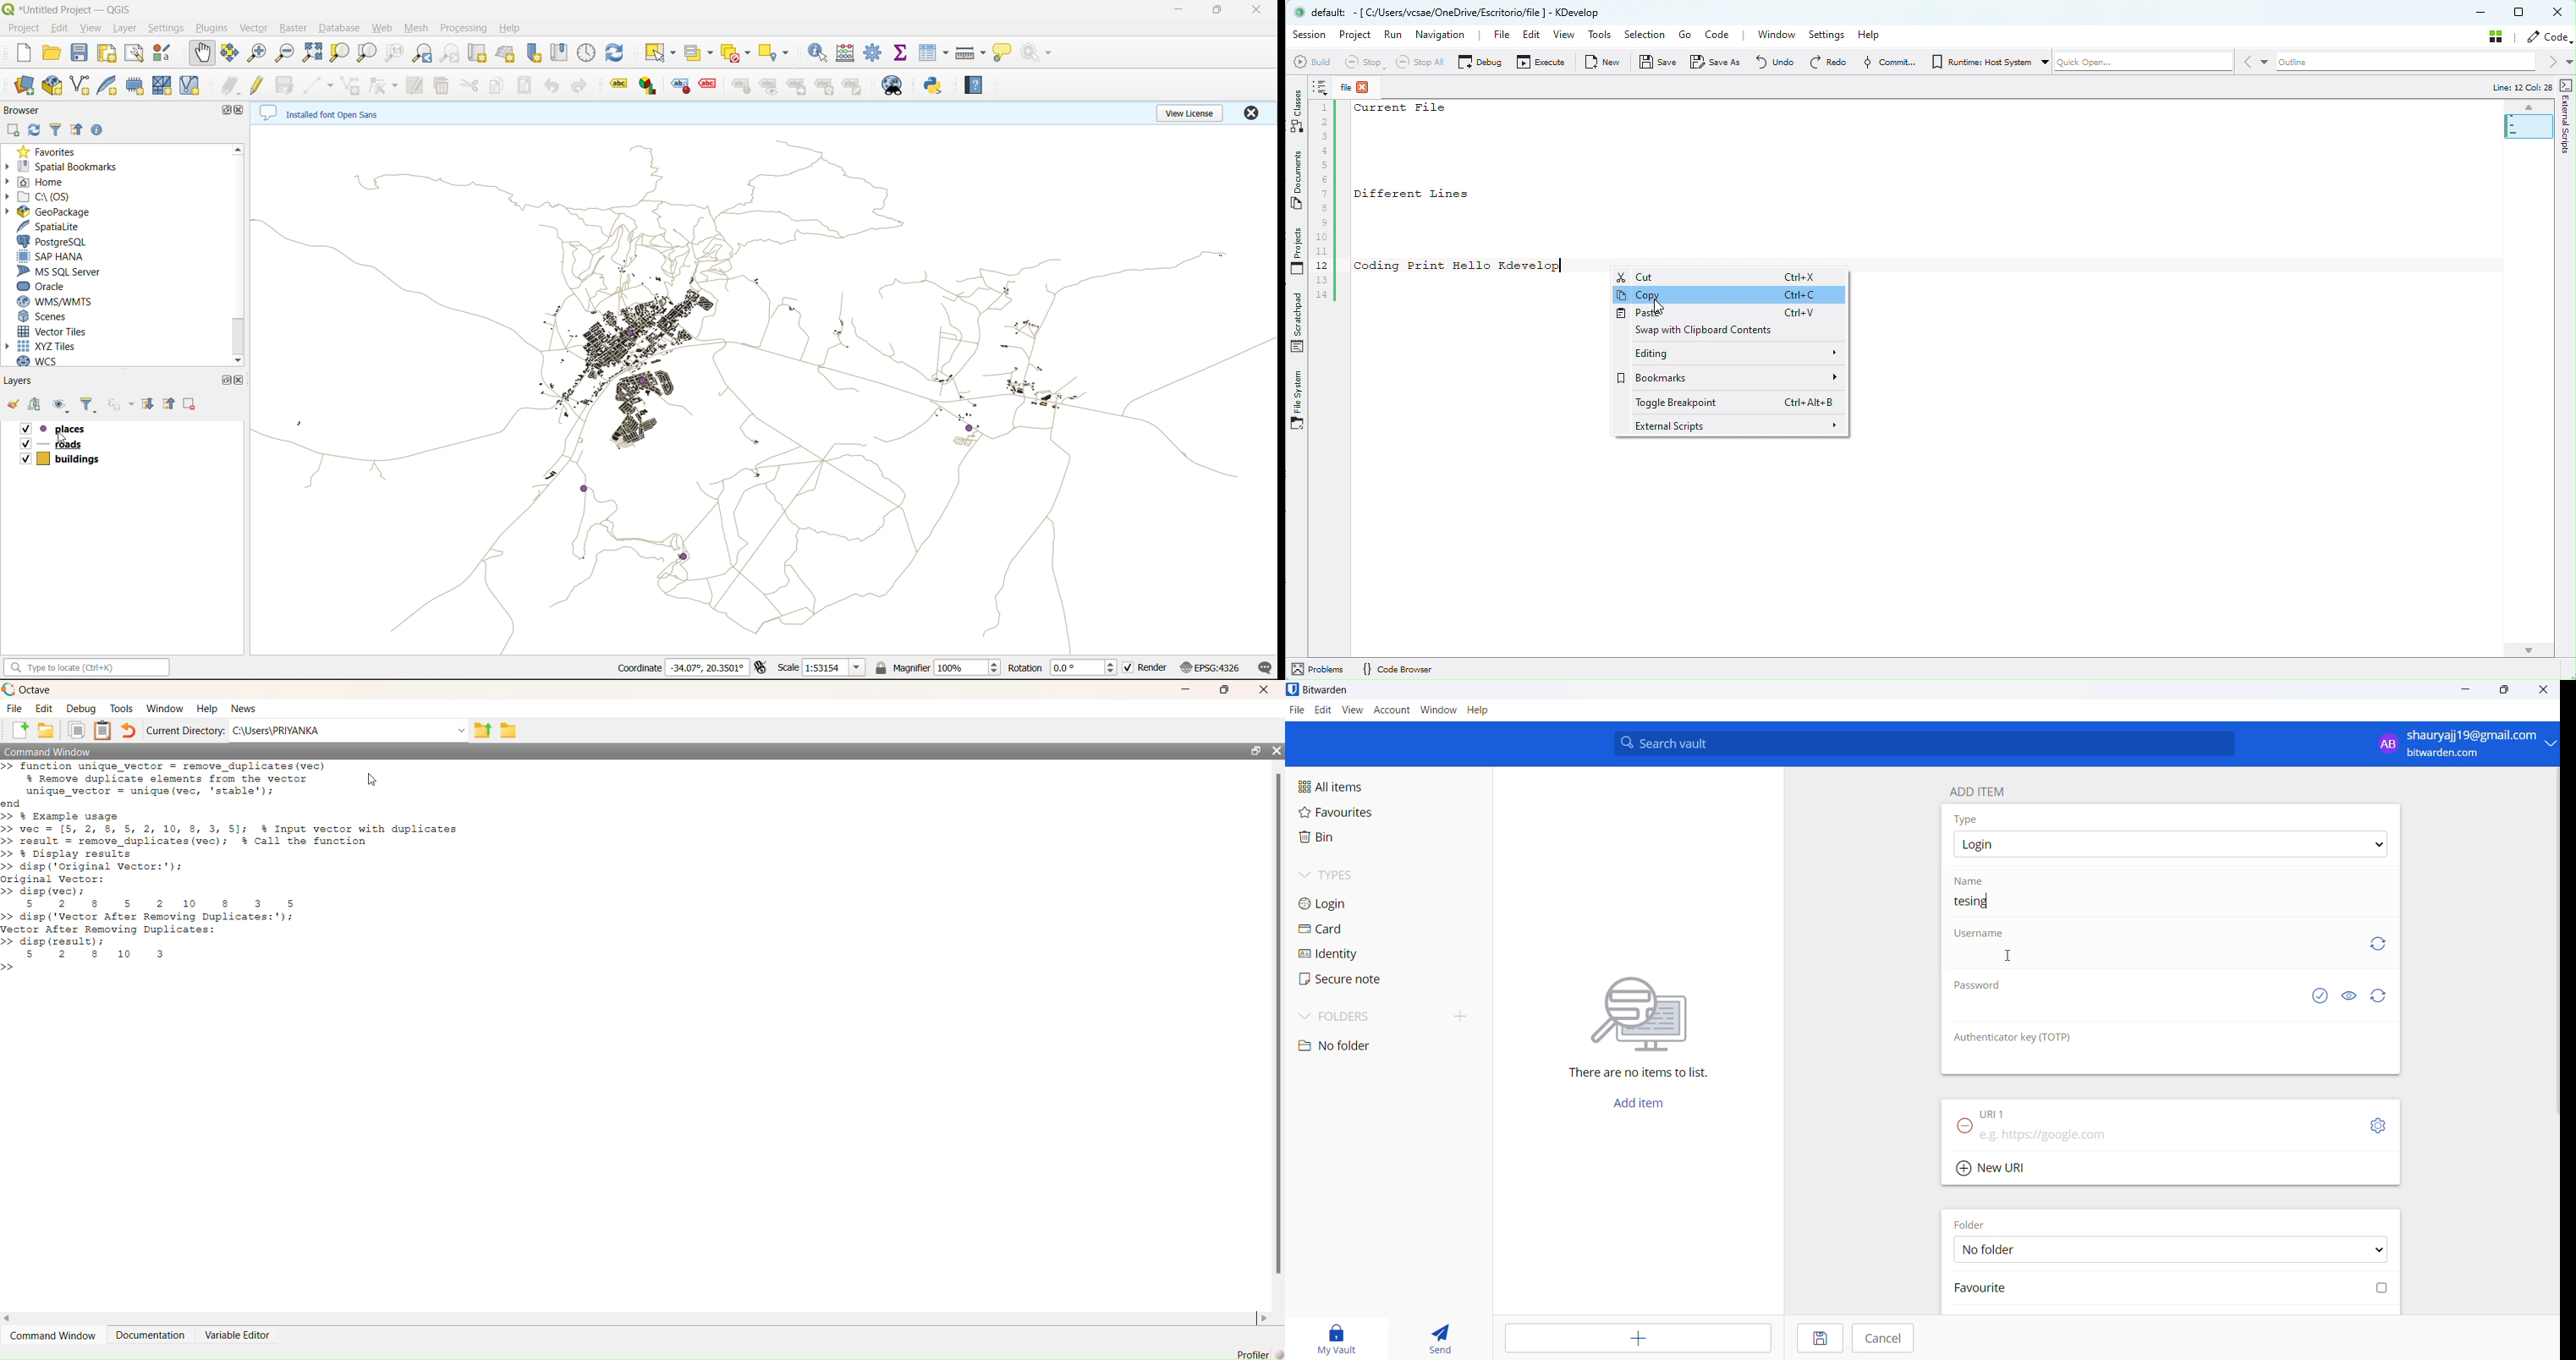 This screenshot has width=2576, height=1372. I want to click on web, so click(383, 30).